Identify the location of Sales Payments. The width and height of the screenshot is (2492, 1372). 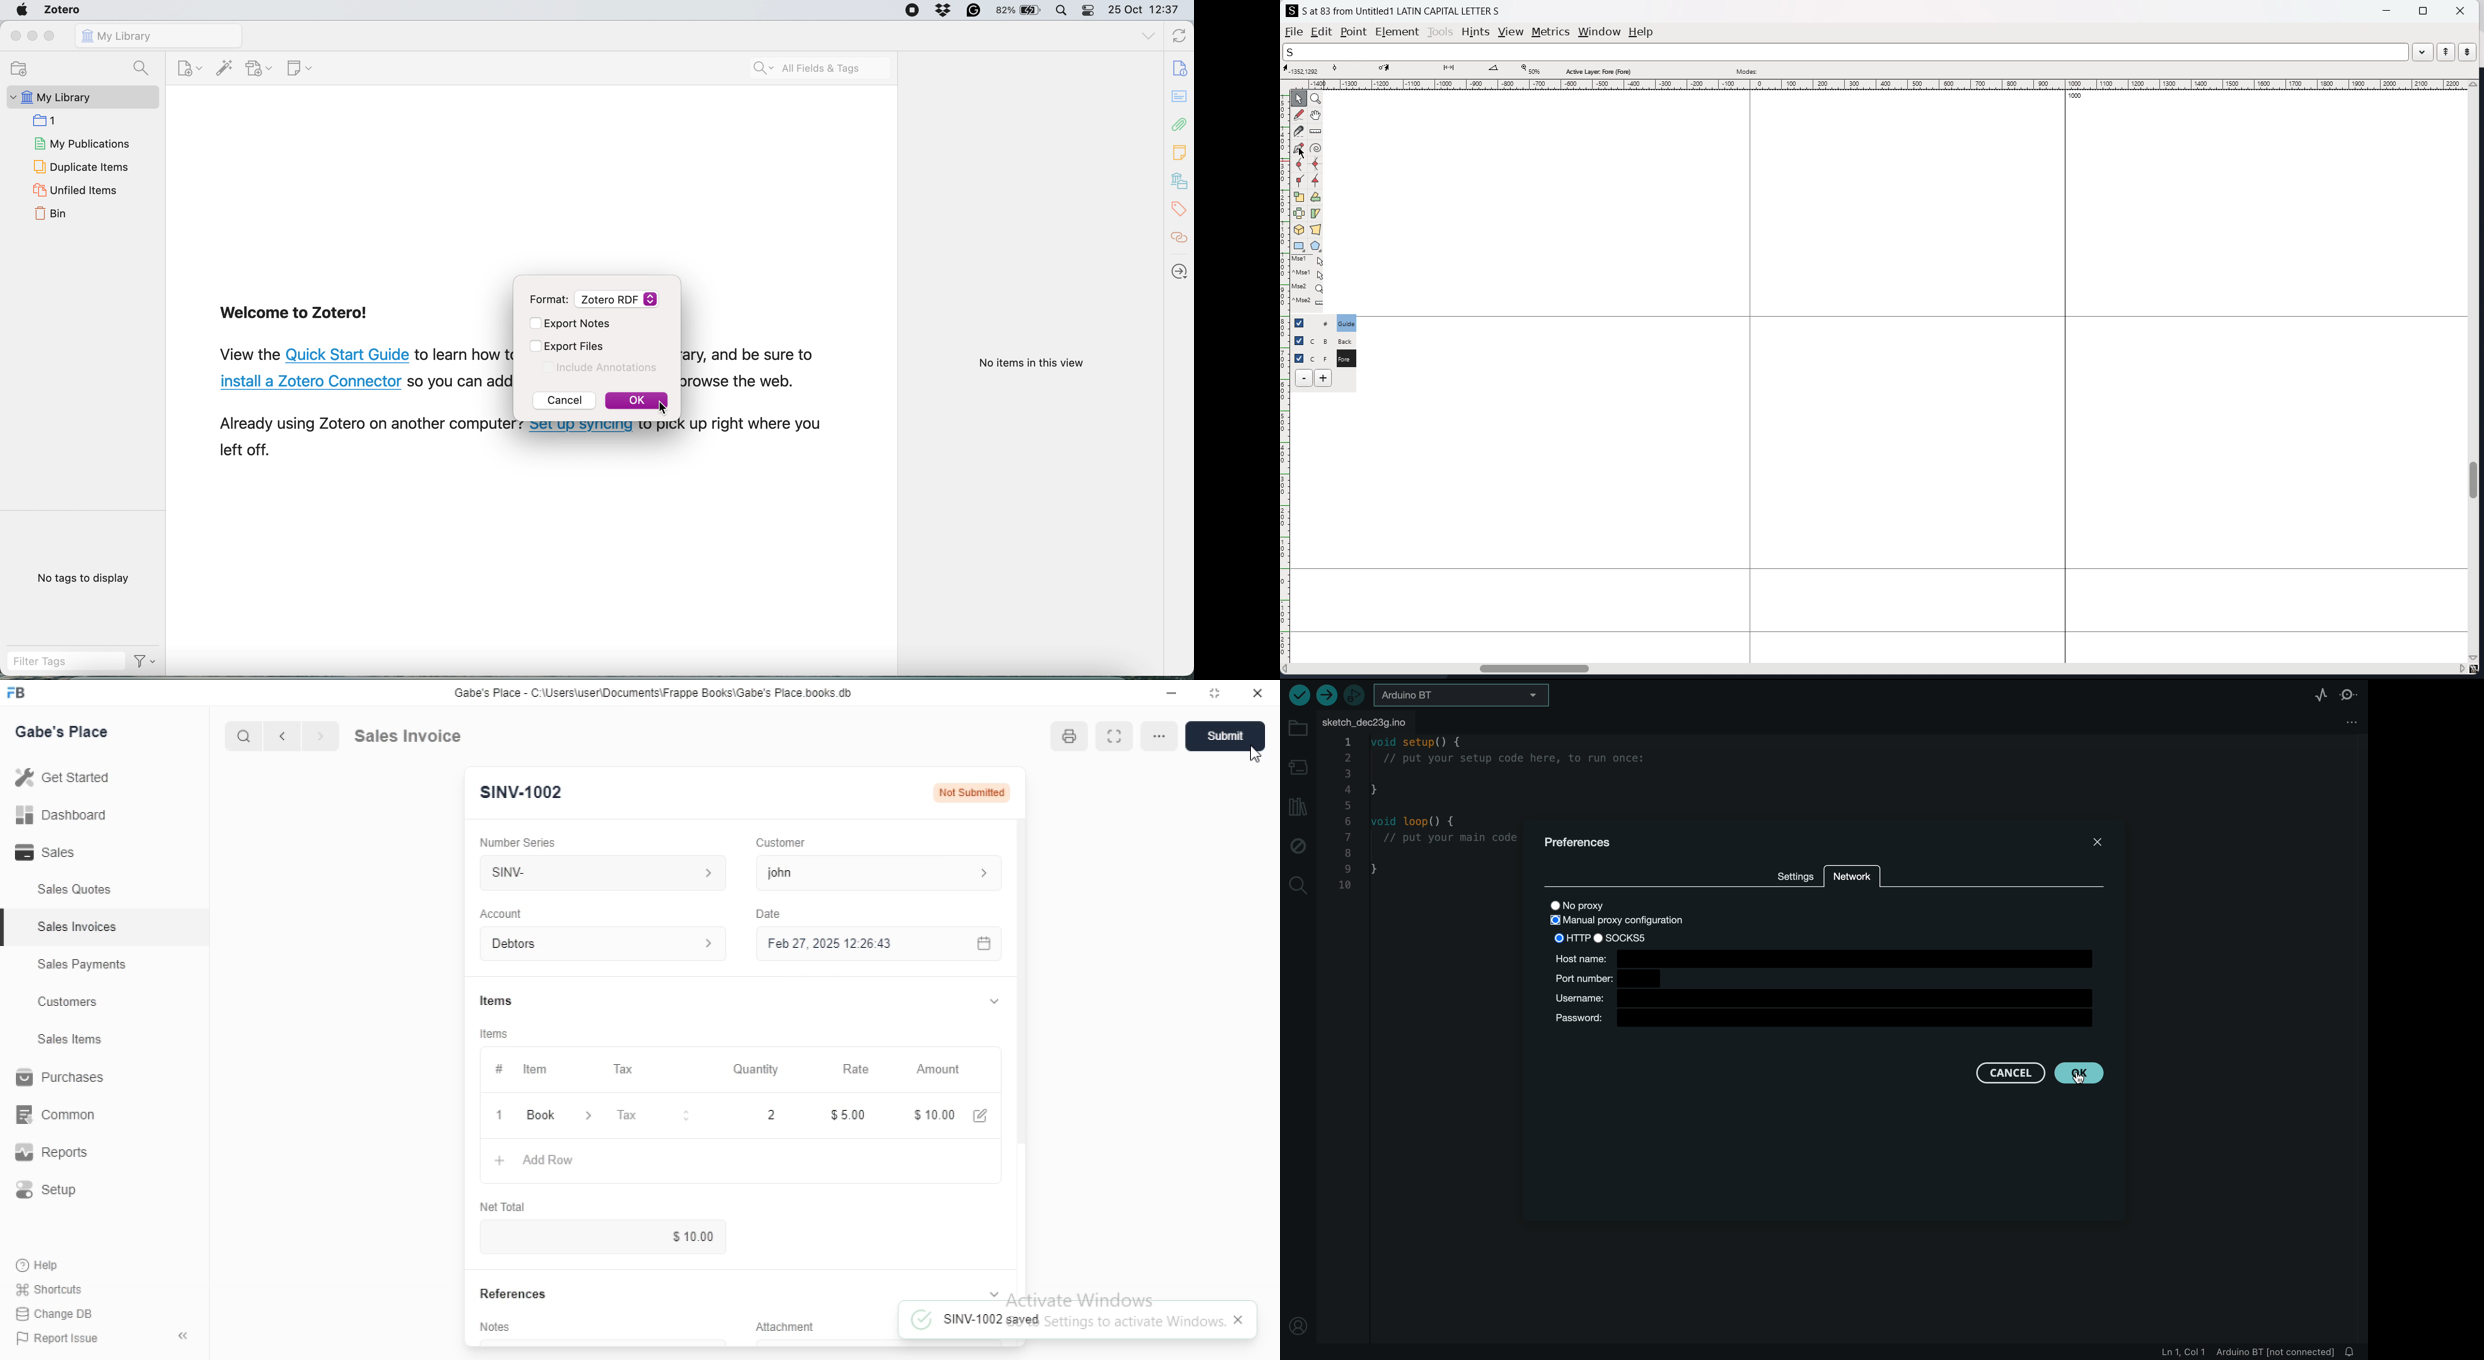
(82, 965).